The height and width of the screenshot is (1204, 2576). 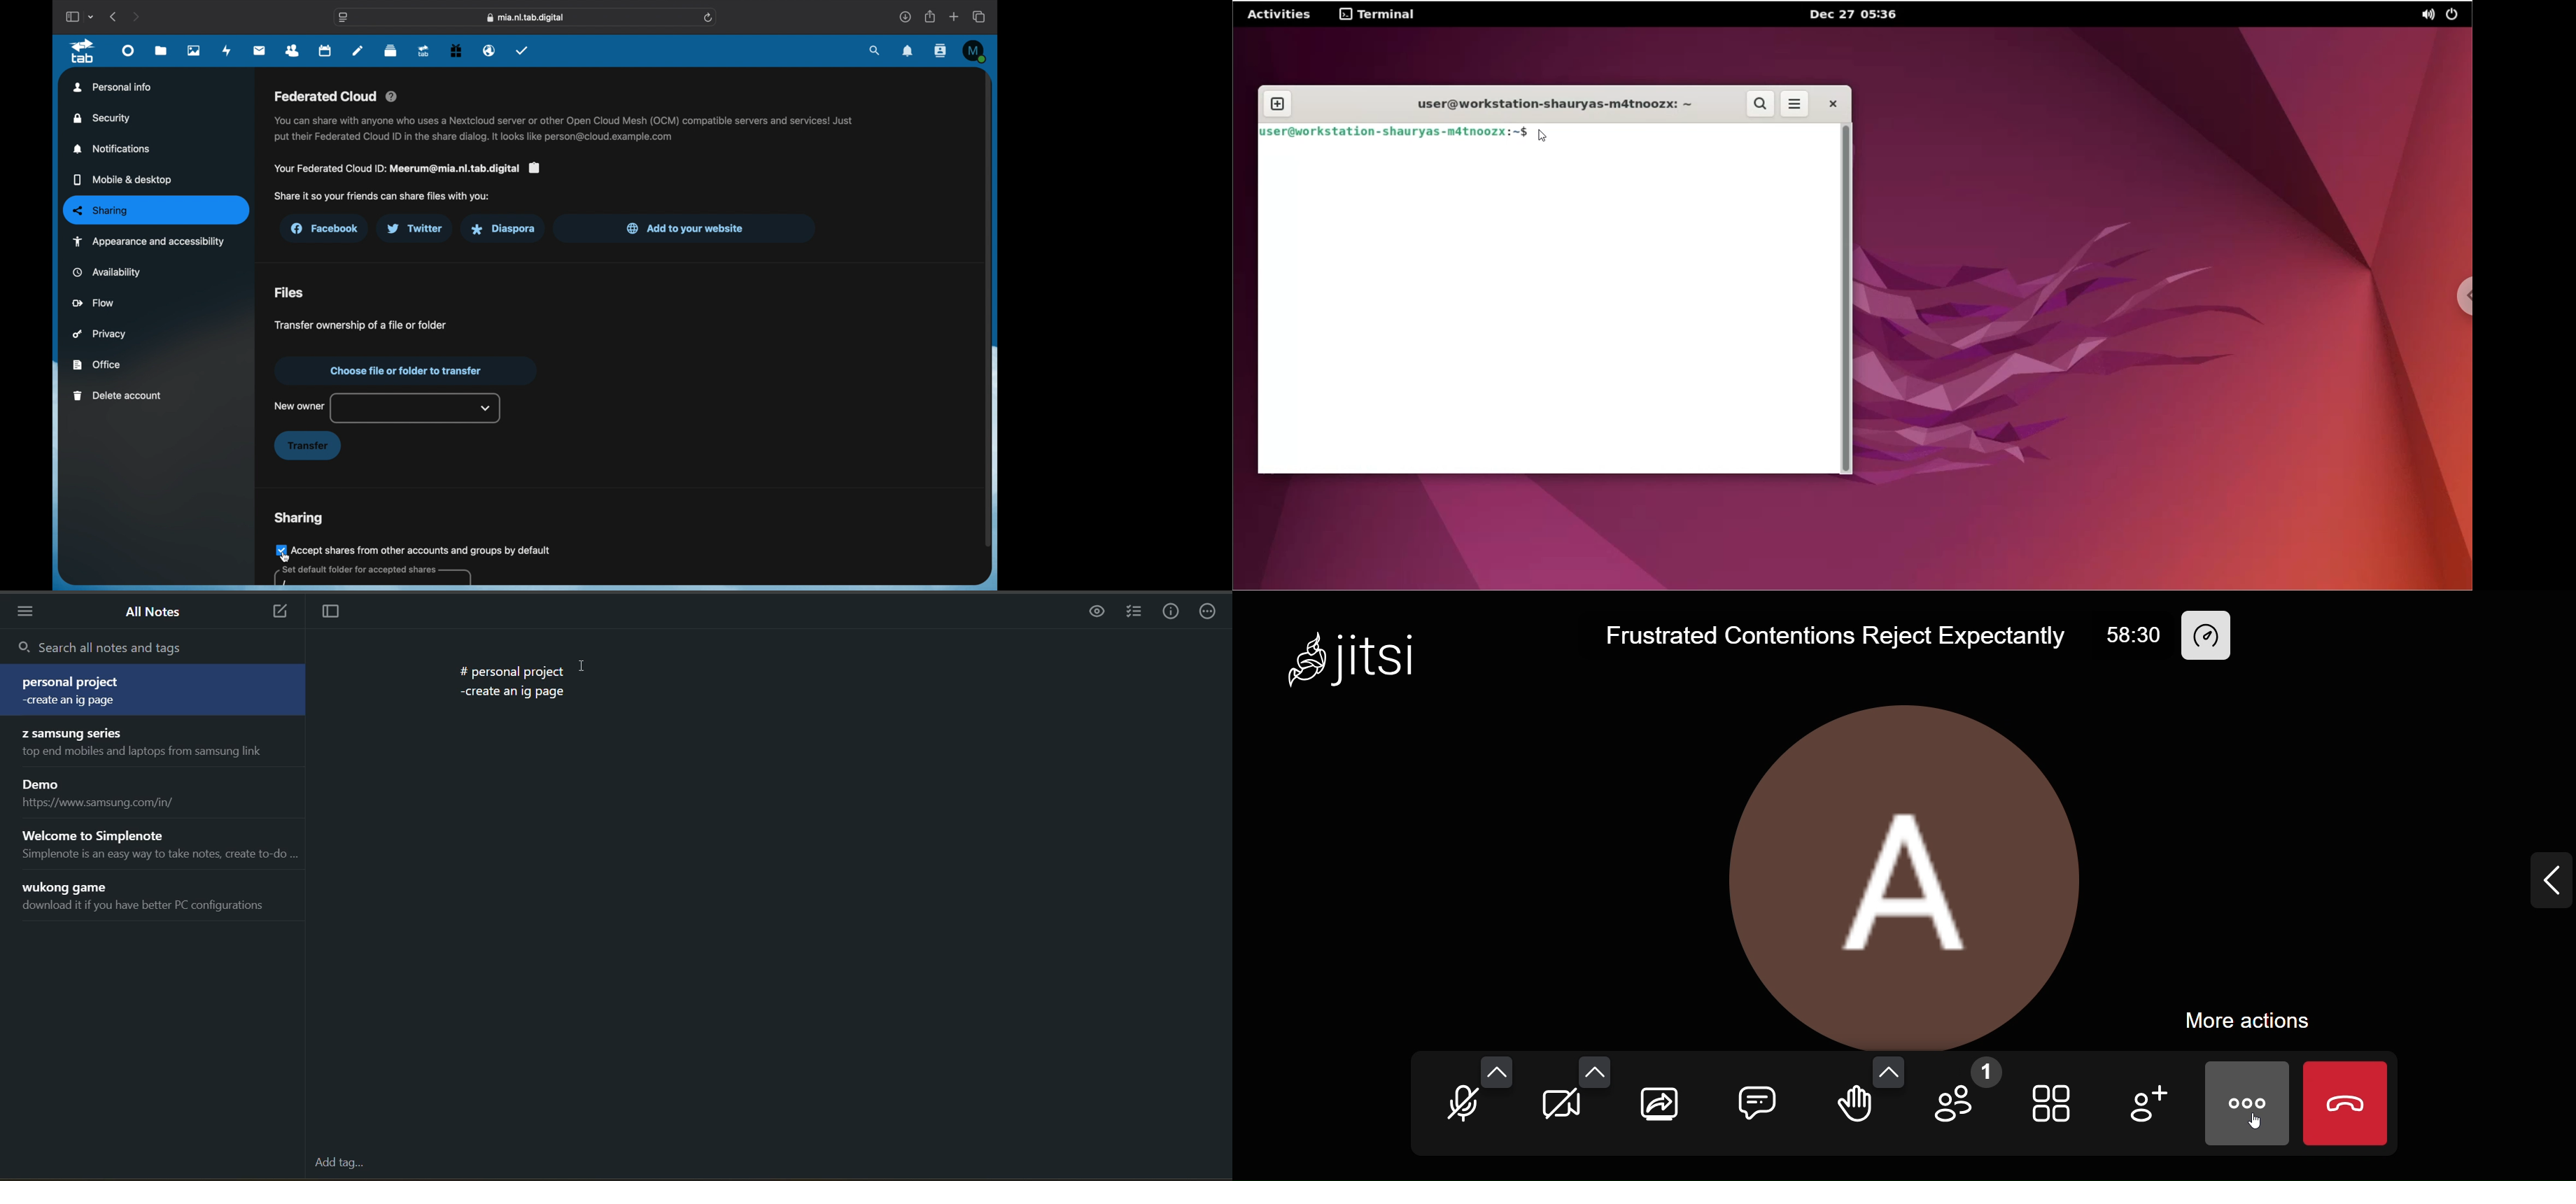 What do you see at coordinates (157, 211) in the screenshot?
I see `sharing ` at bounding box center [157, 211].